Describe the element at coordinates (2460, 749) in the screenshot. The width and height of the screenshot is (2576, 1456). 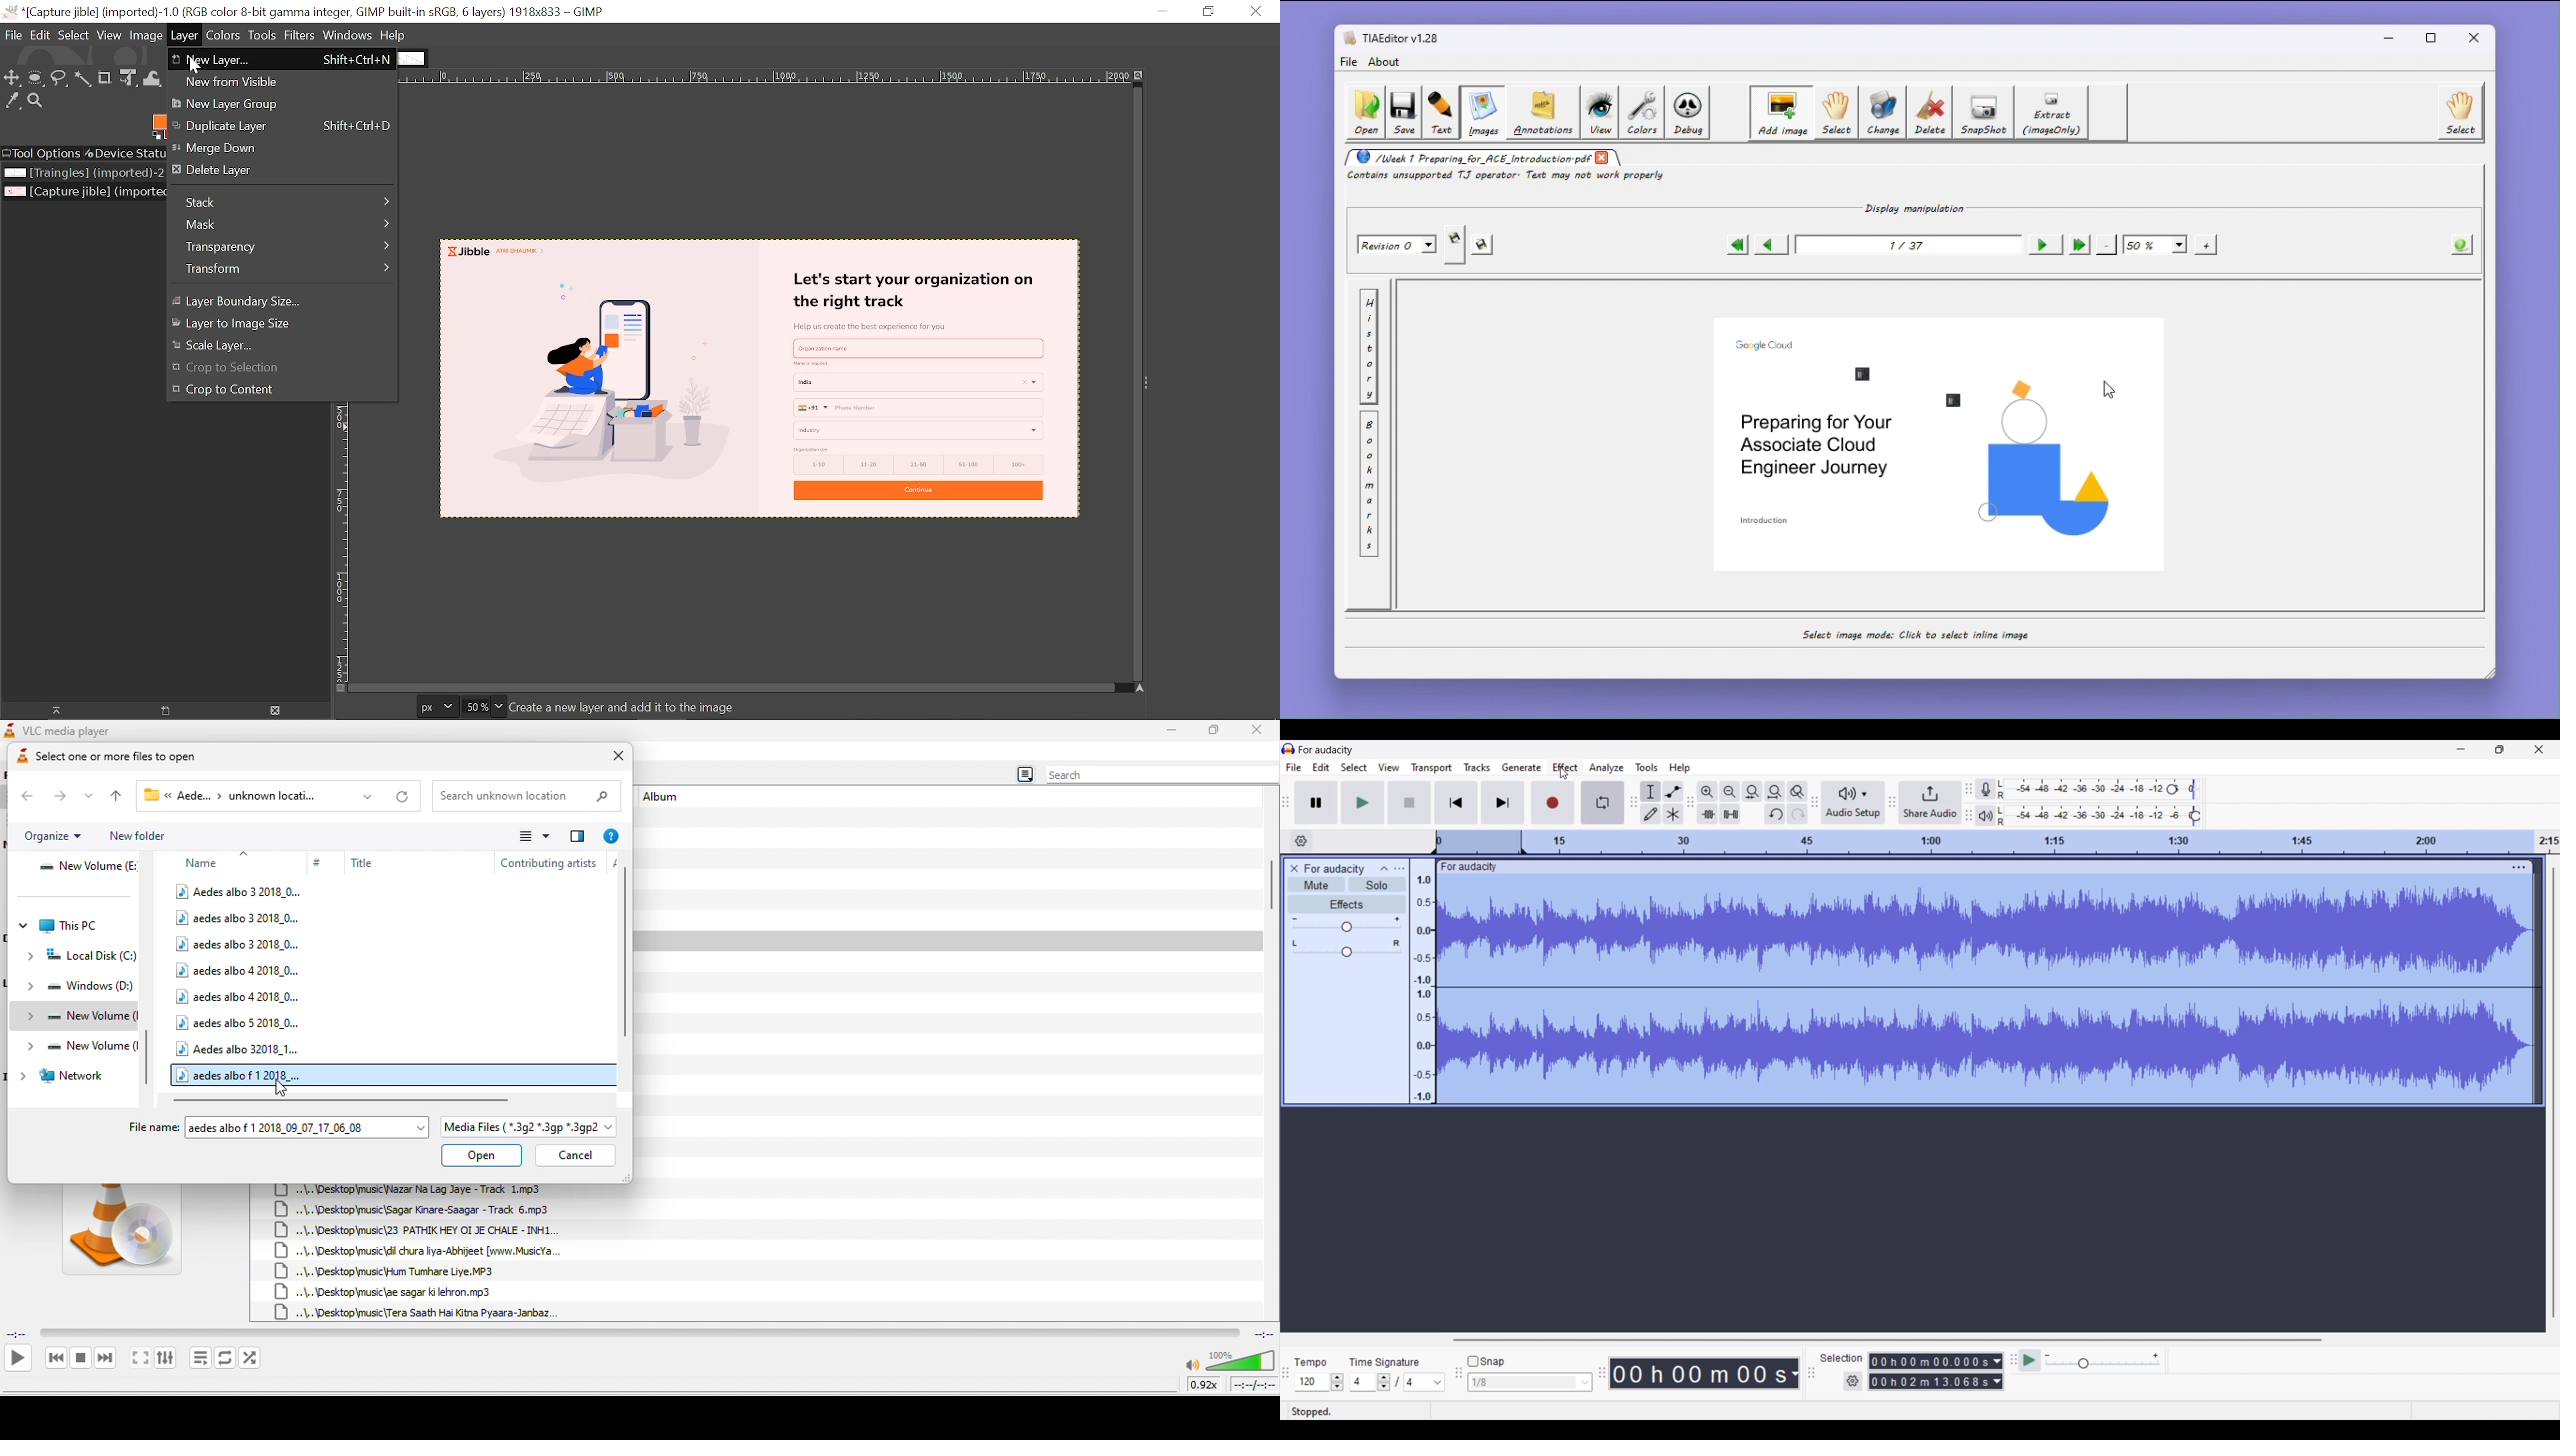
I see `Minimize` at that location.